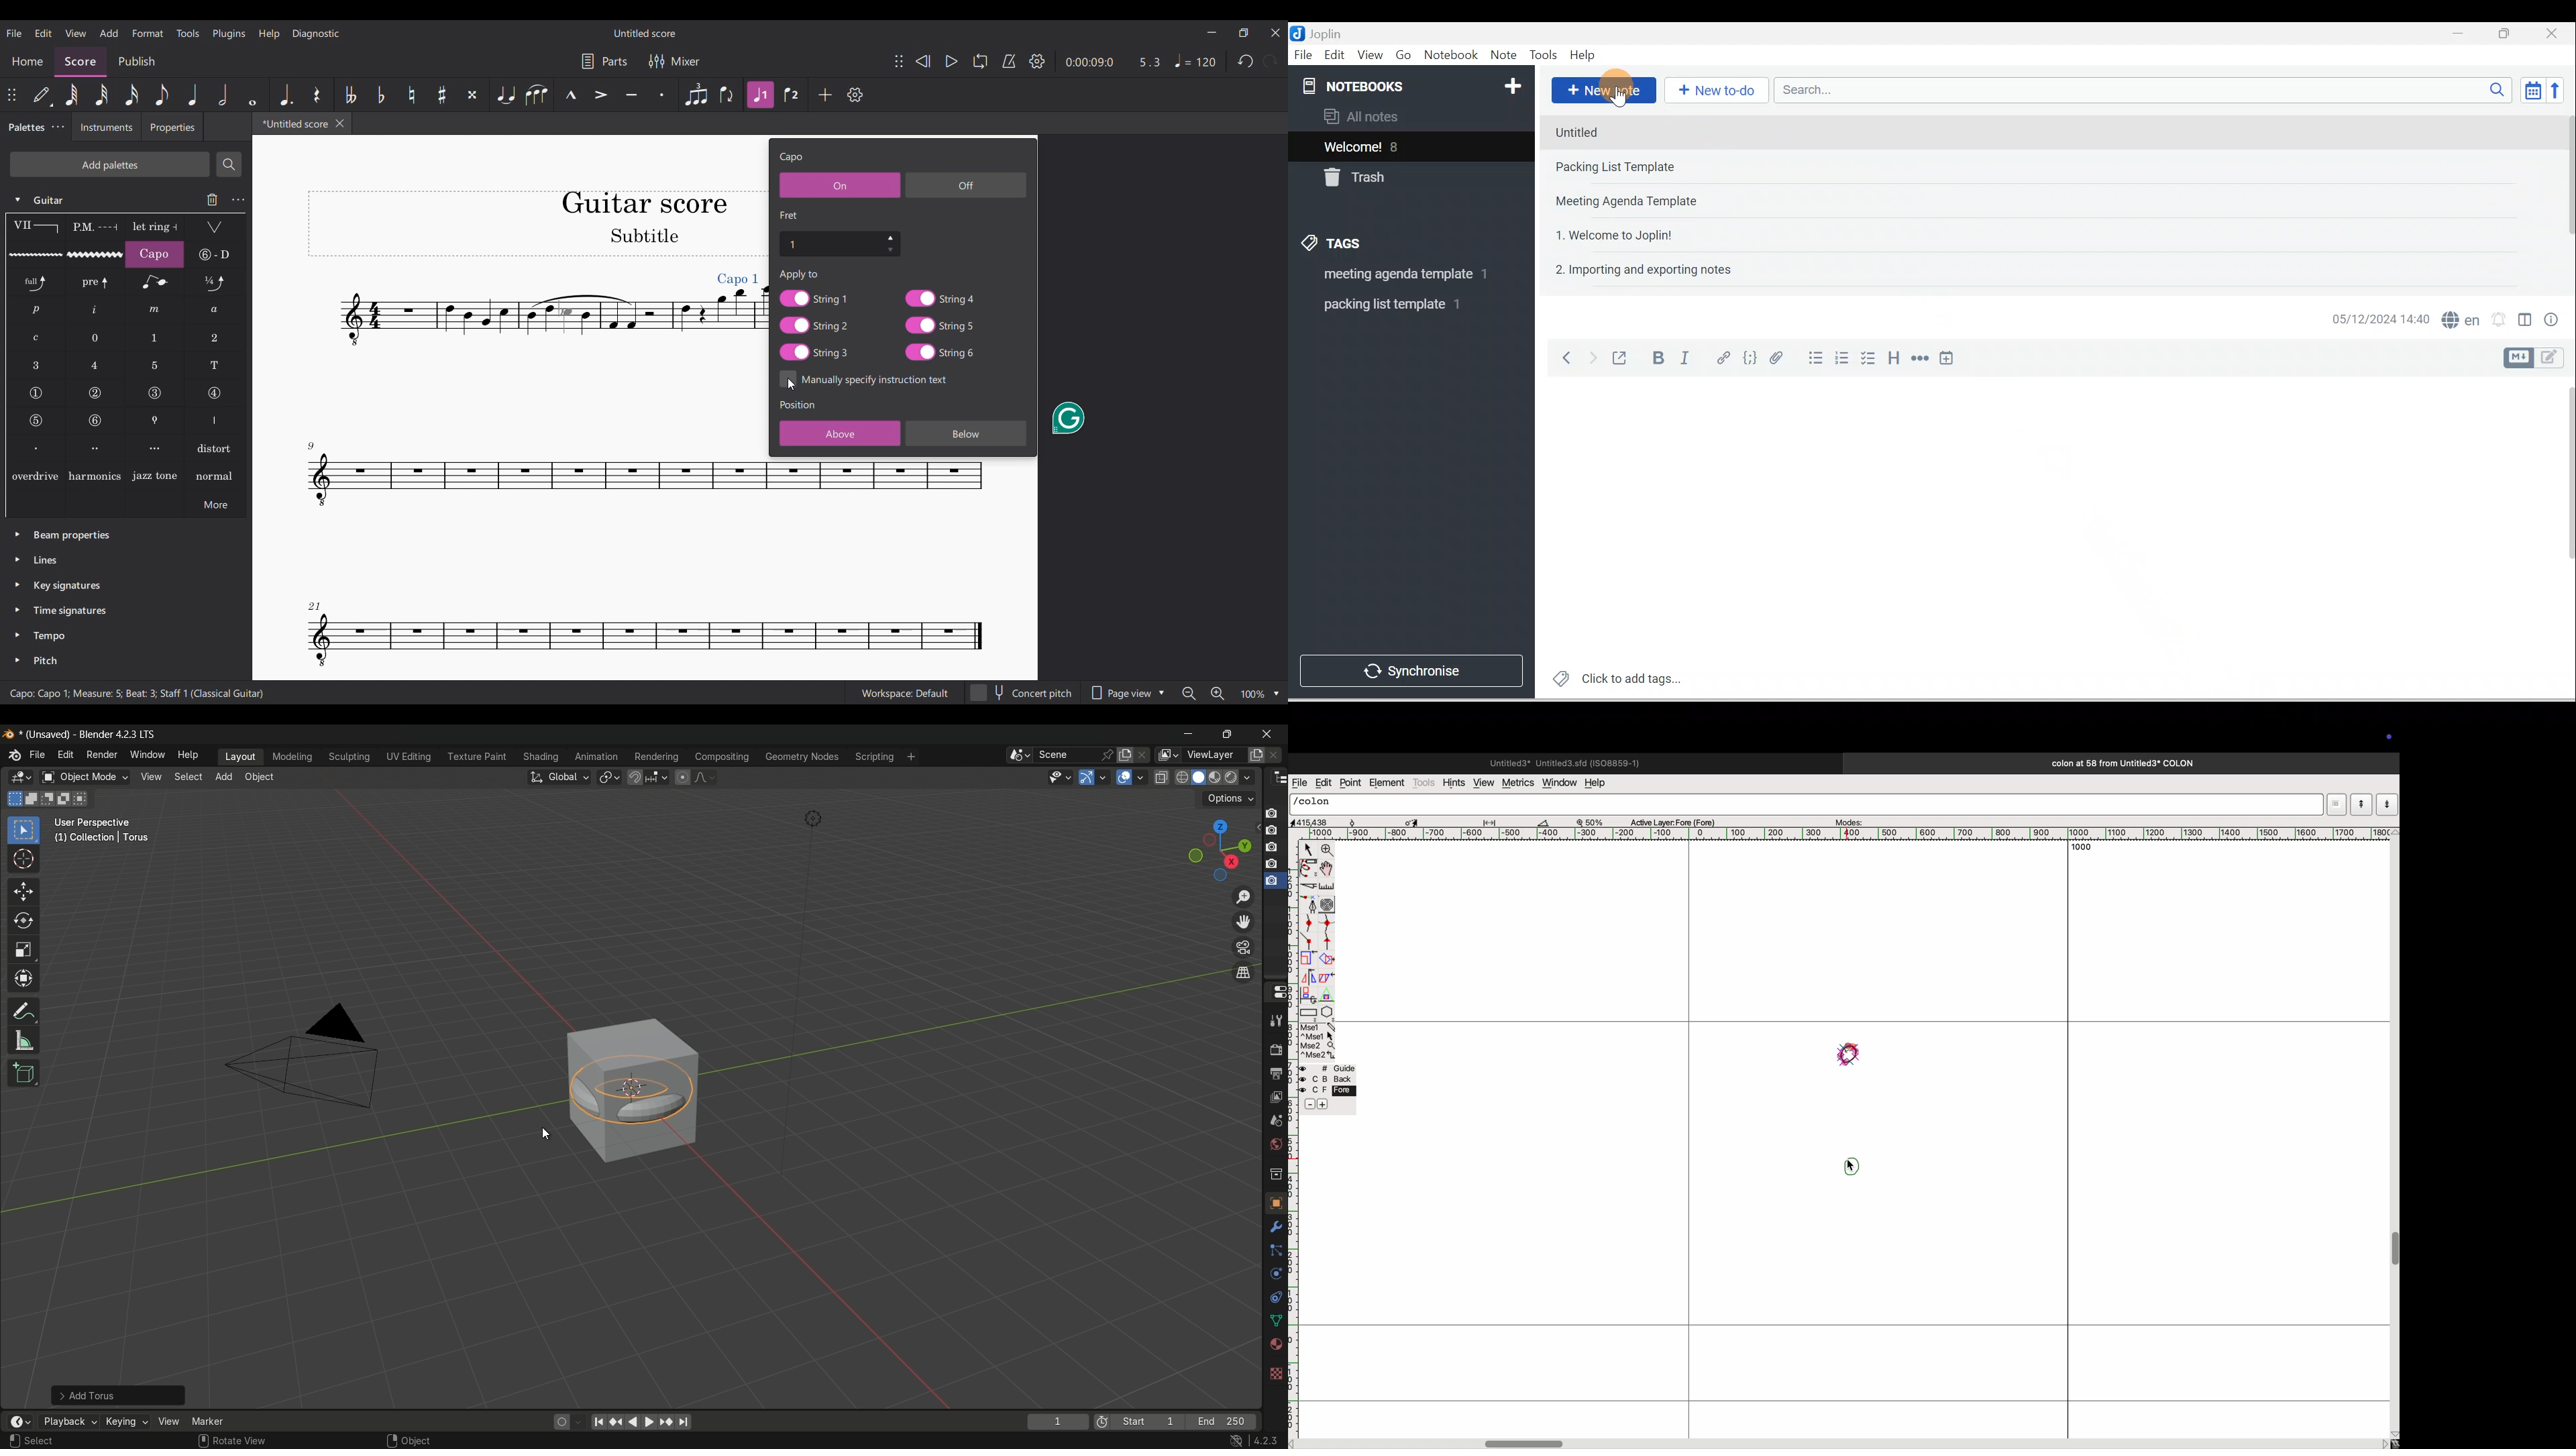 The width and height of the screenshot is (2576, 1456). Describe the element at coordinates (2525, 322) in the screenshot. I see `Toggle editors` at that location.